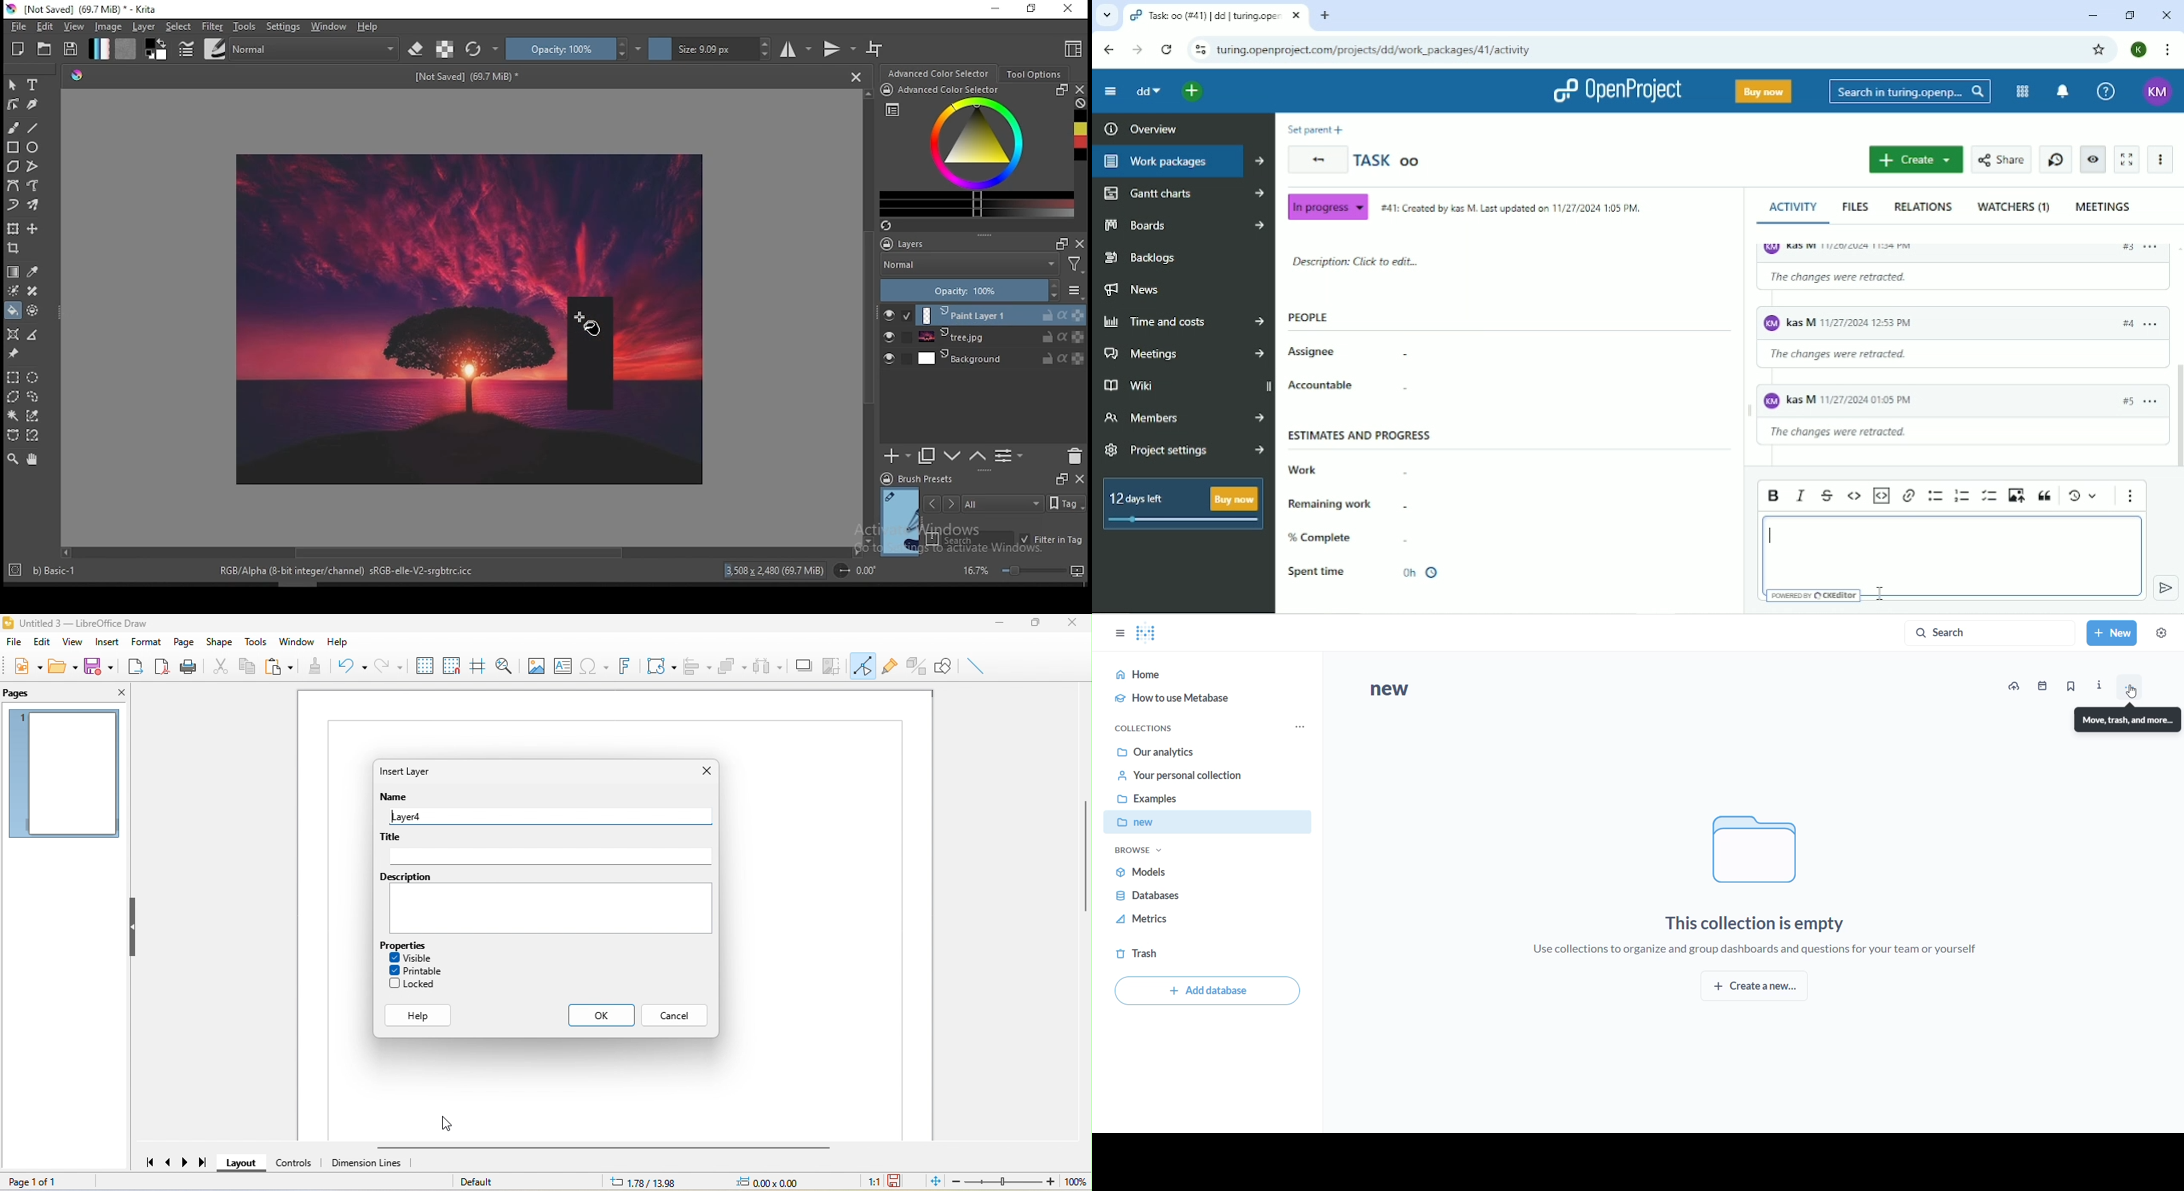 This screenshot has width=2184, height=1204. What do you see at coordinates (867, 1182) in the screenshot?
I see `1:1` at bounding box center [867, 1182].